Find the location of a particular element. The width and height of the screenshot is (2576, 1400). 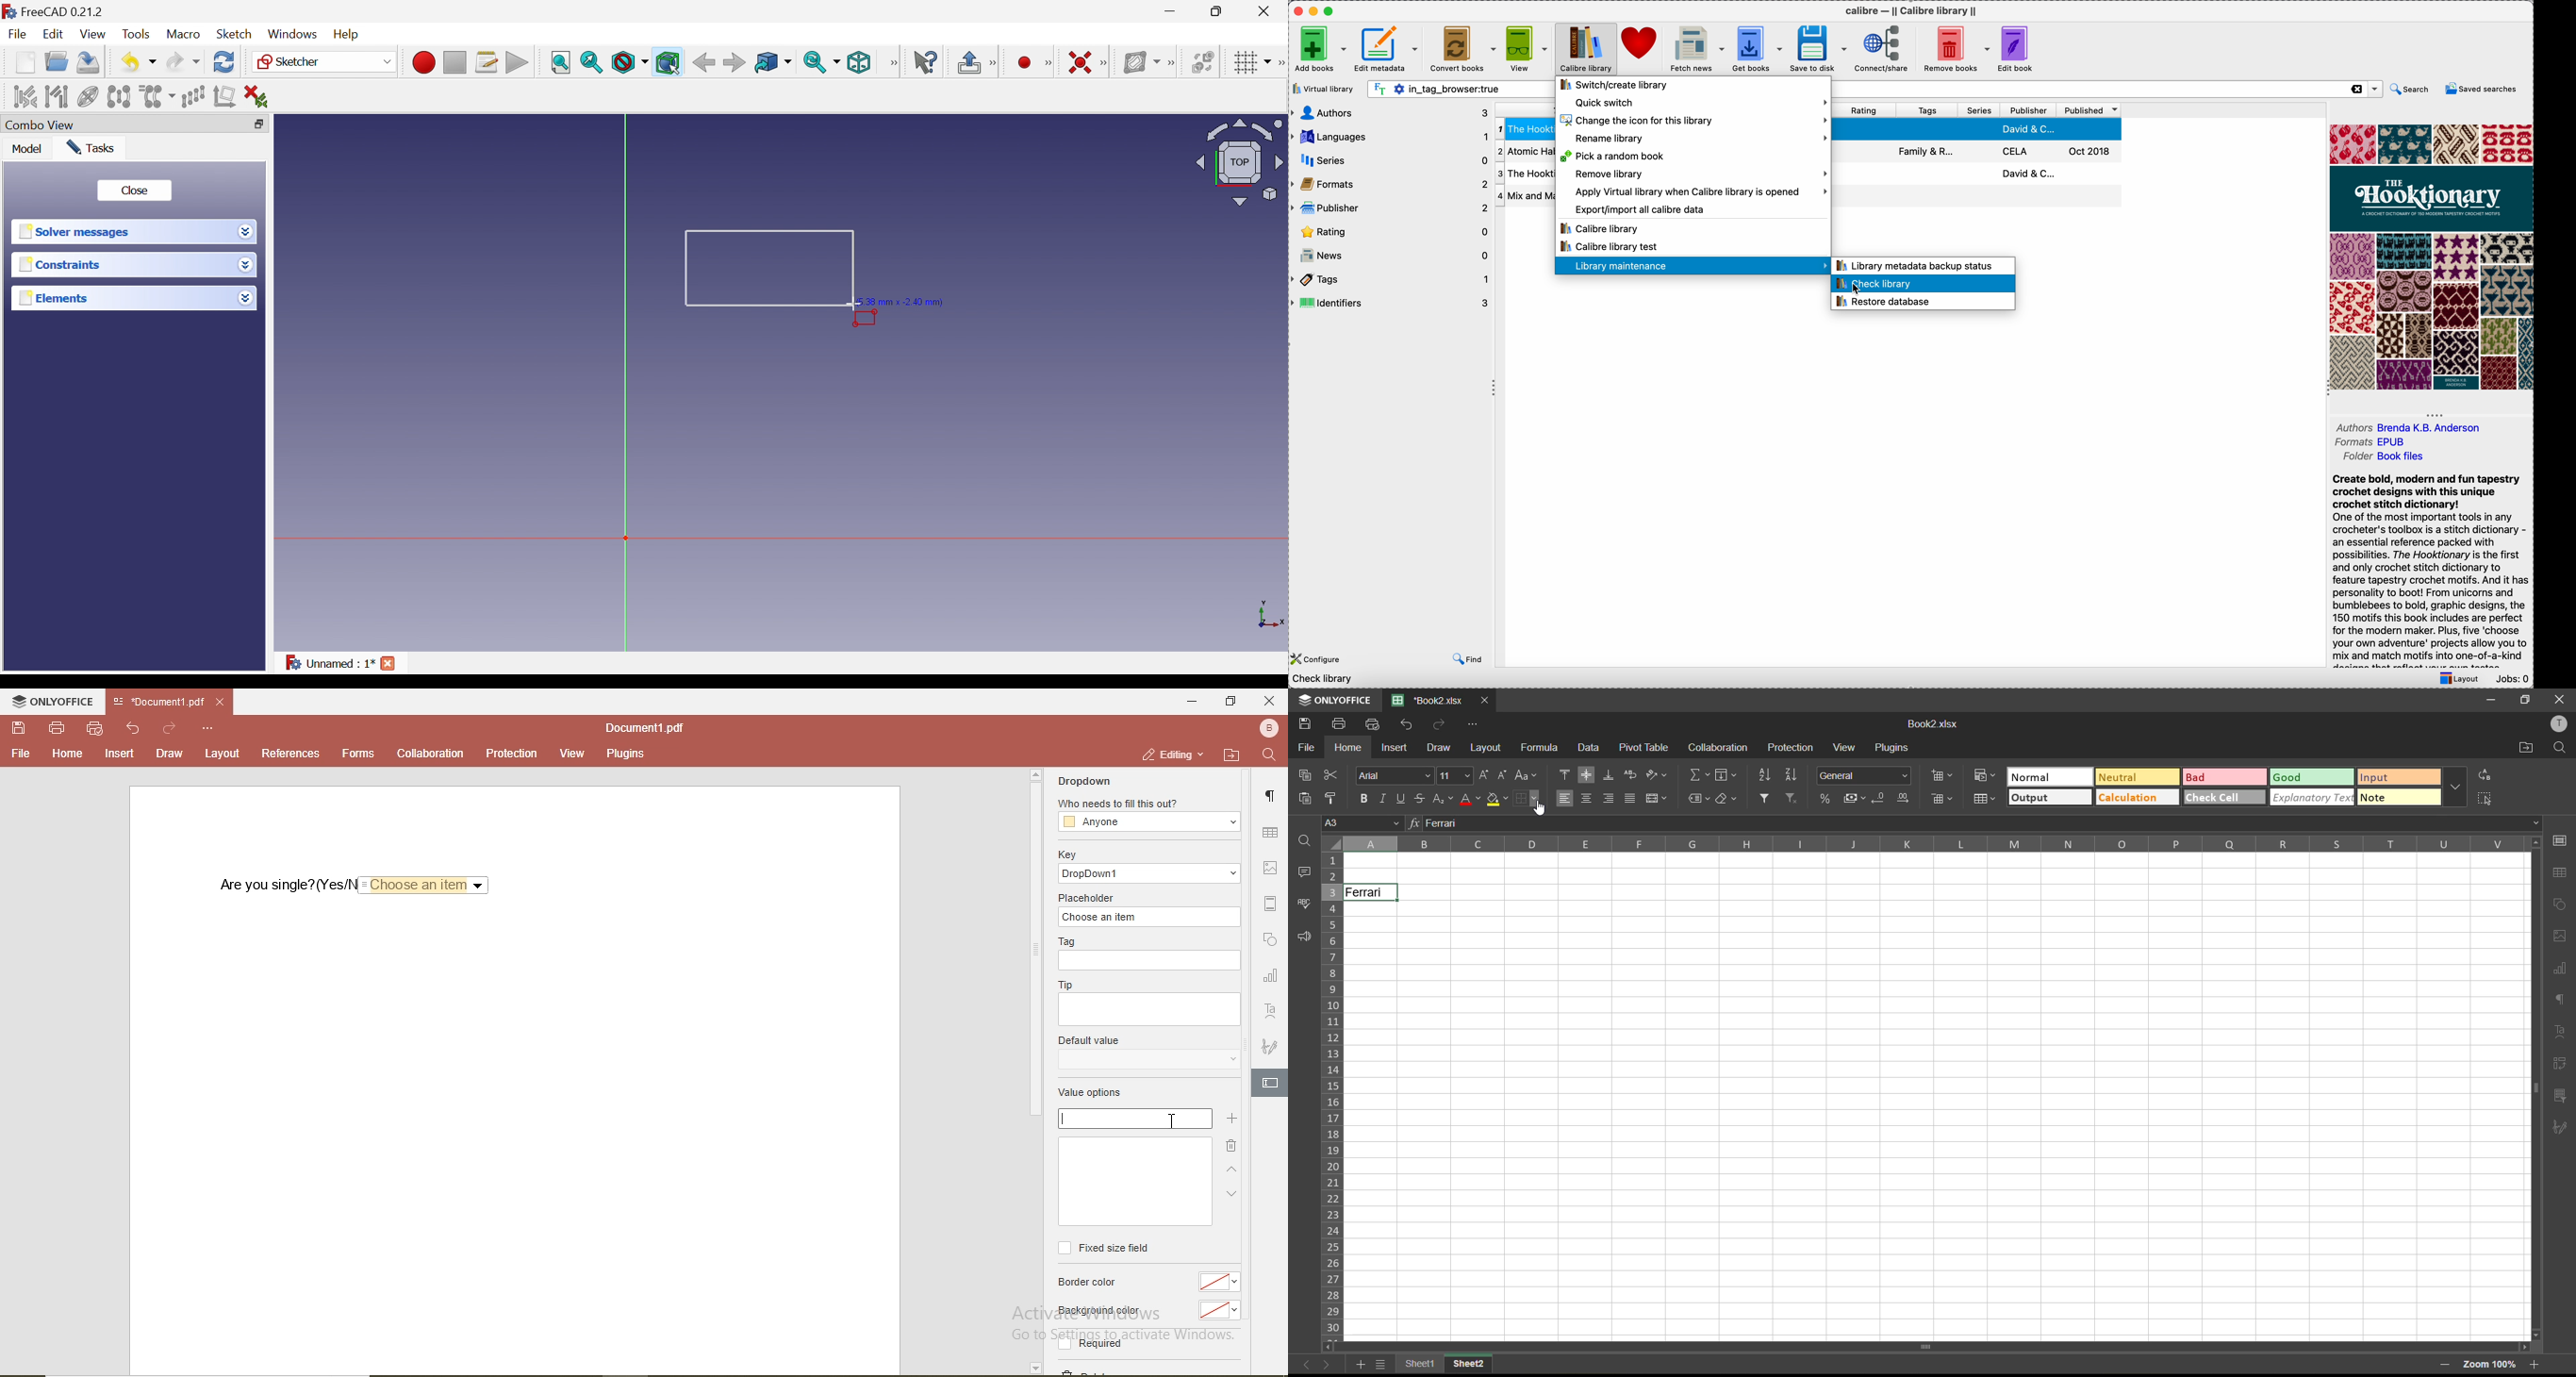

align left is located at coordinates (1566, 799).